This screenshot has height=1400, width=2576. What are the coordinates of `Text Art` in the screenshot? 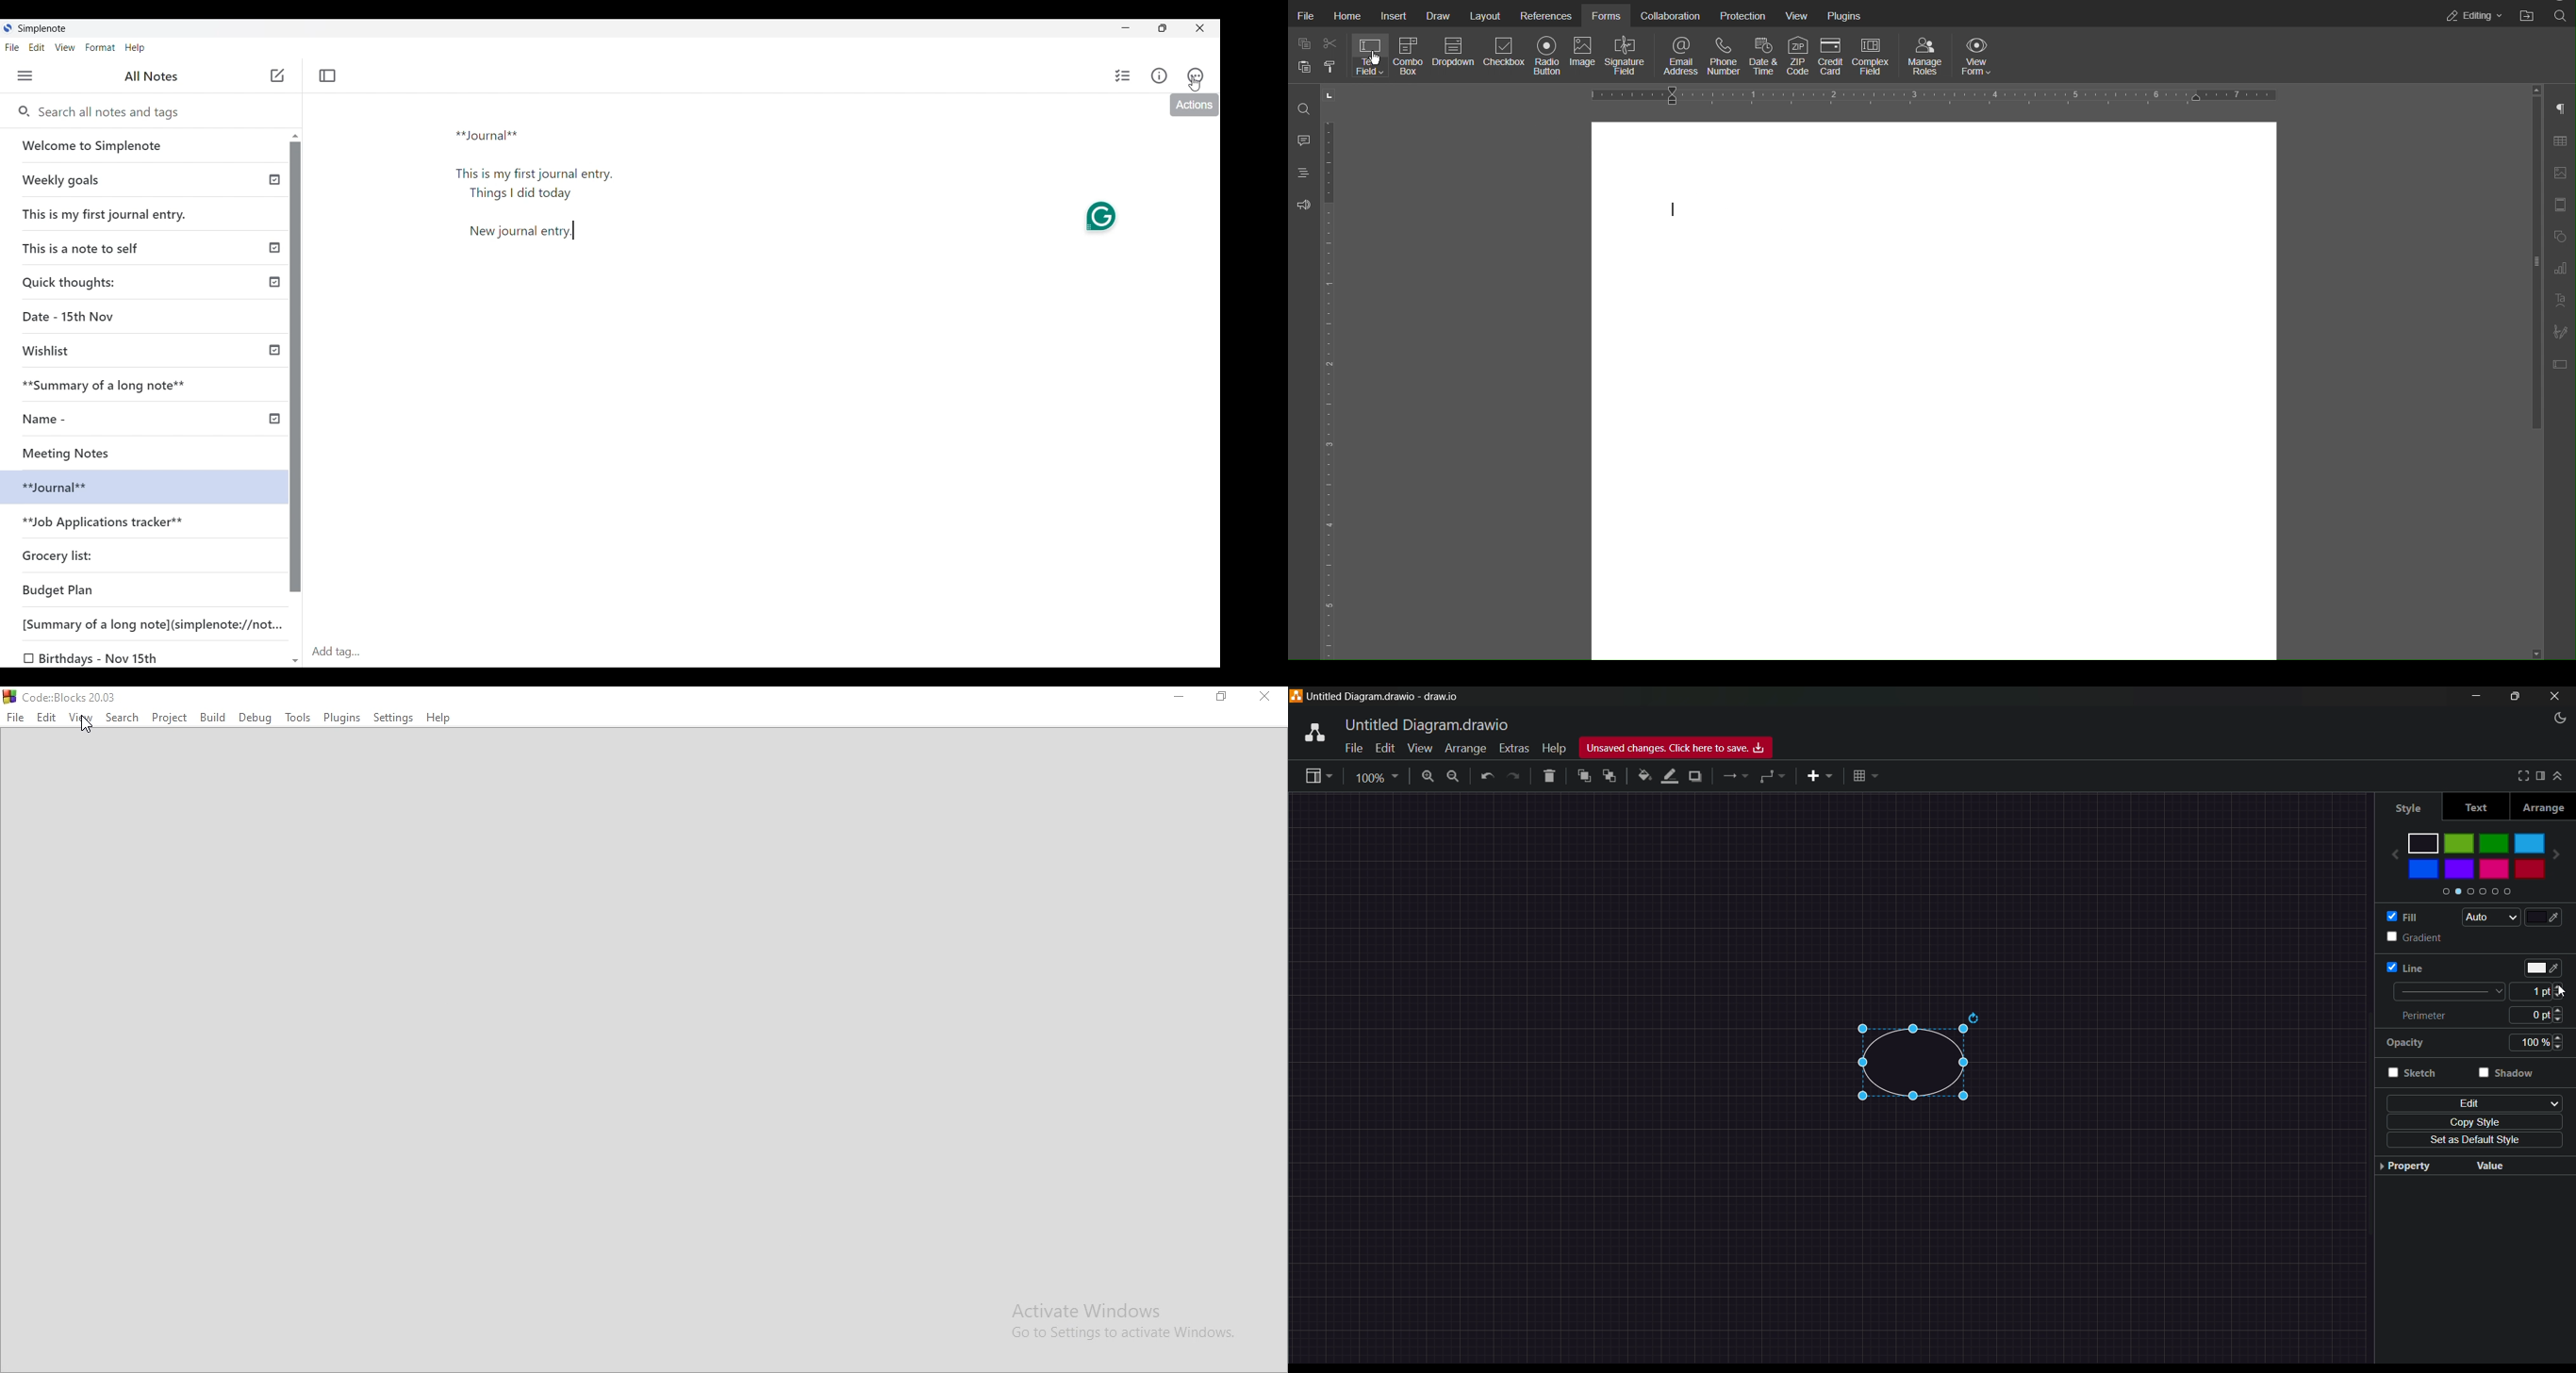 It's located at (2559, 302).